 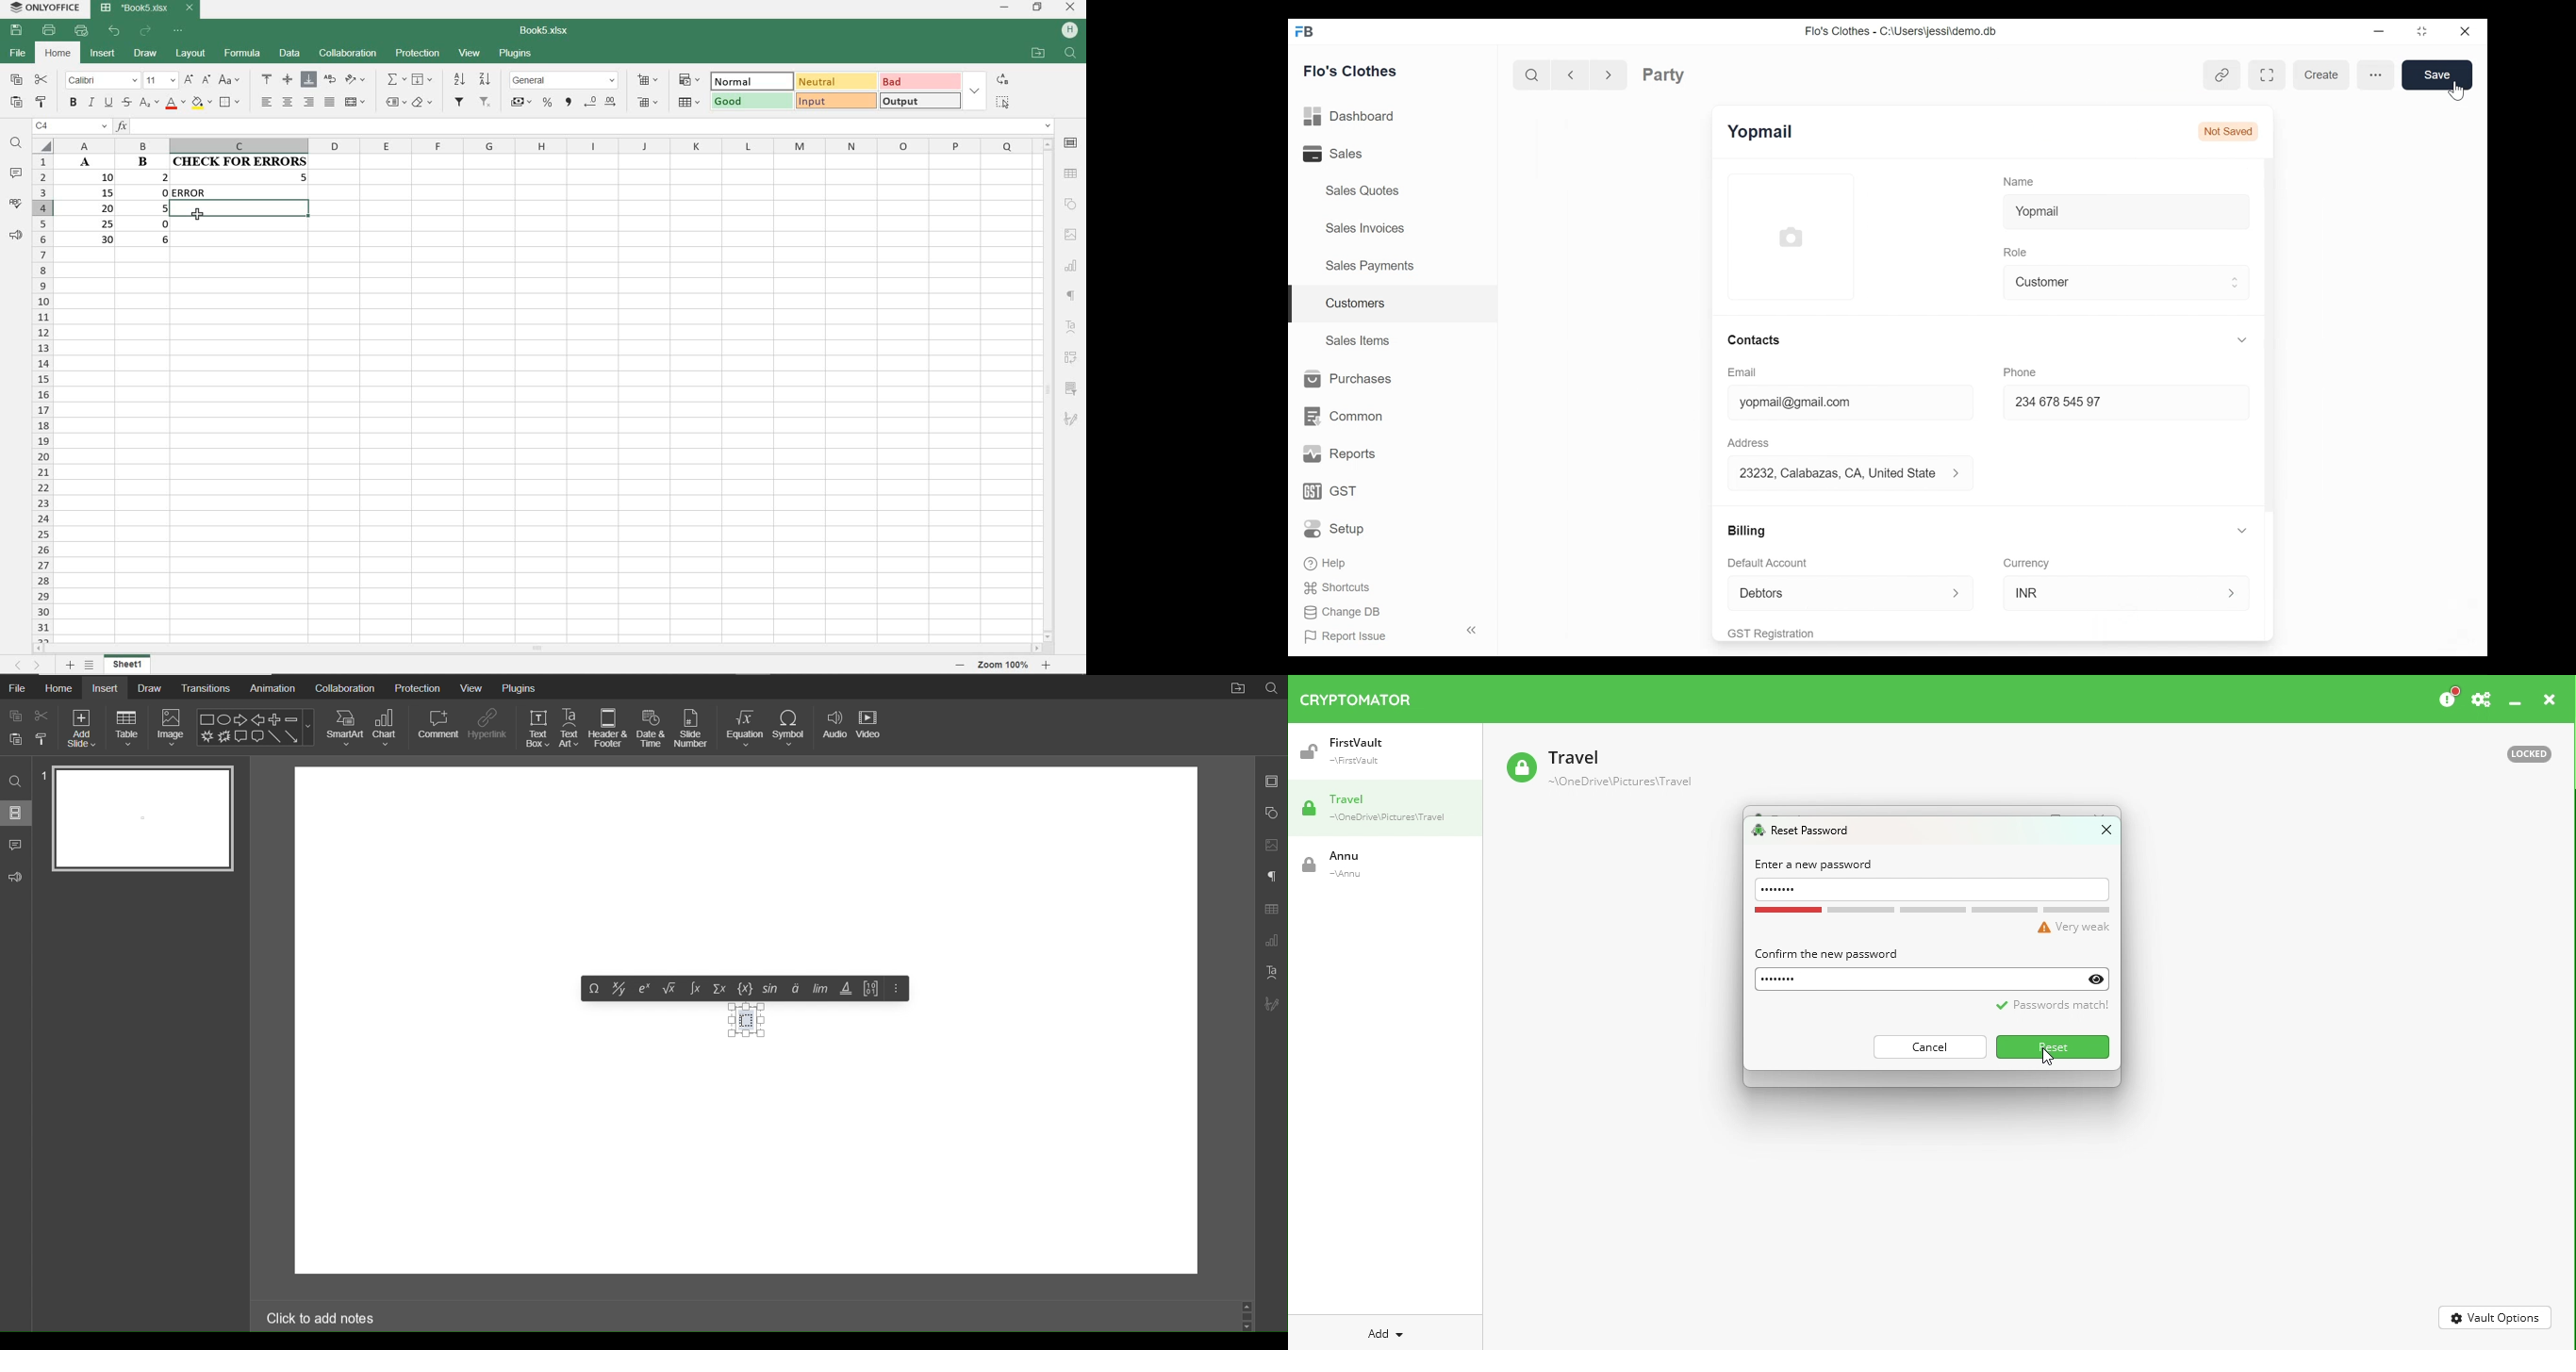 I want to click on Open File Location, so click(x=1236, y=688).